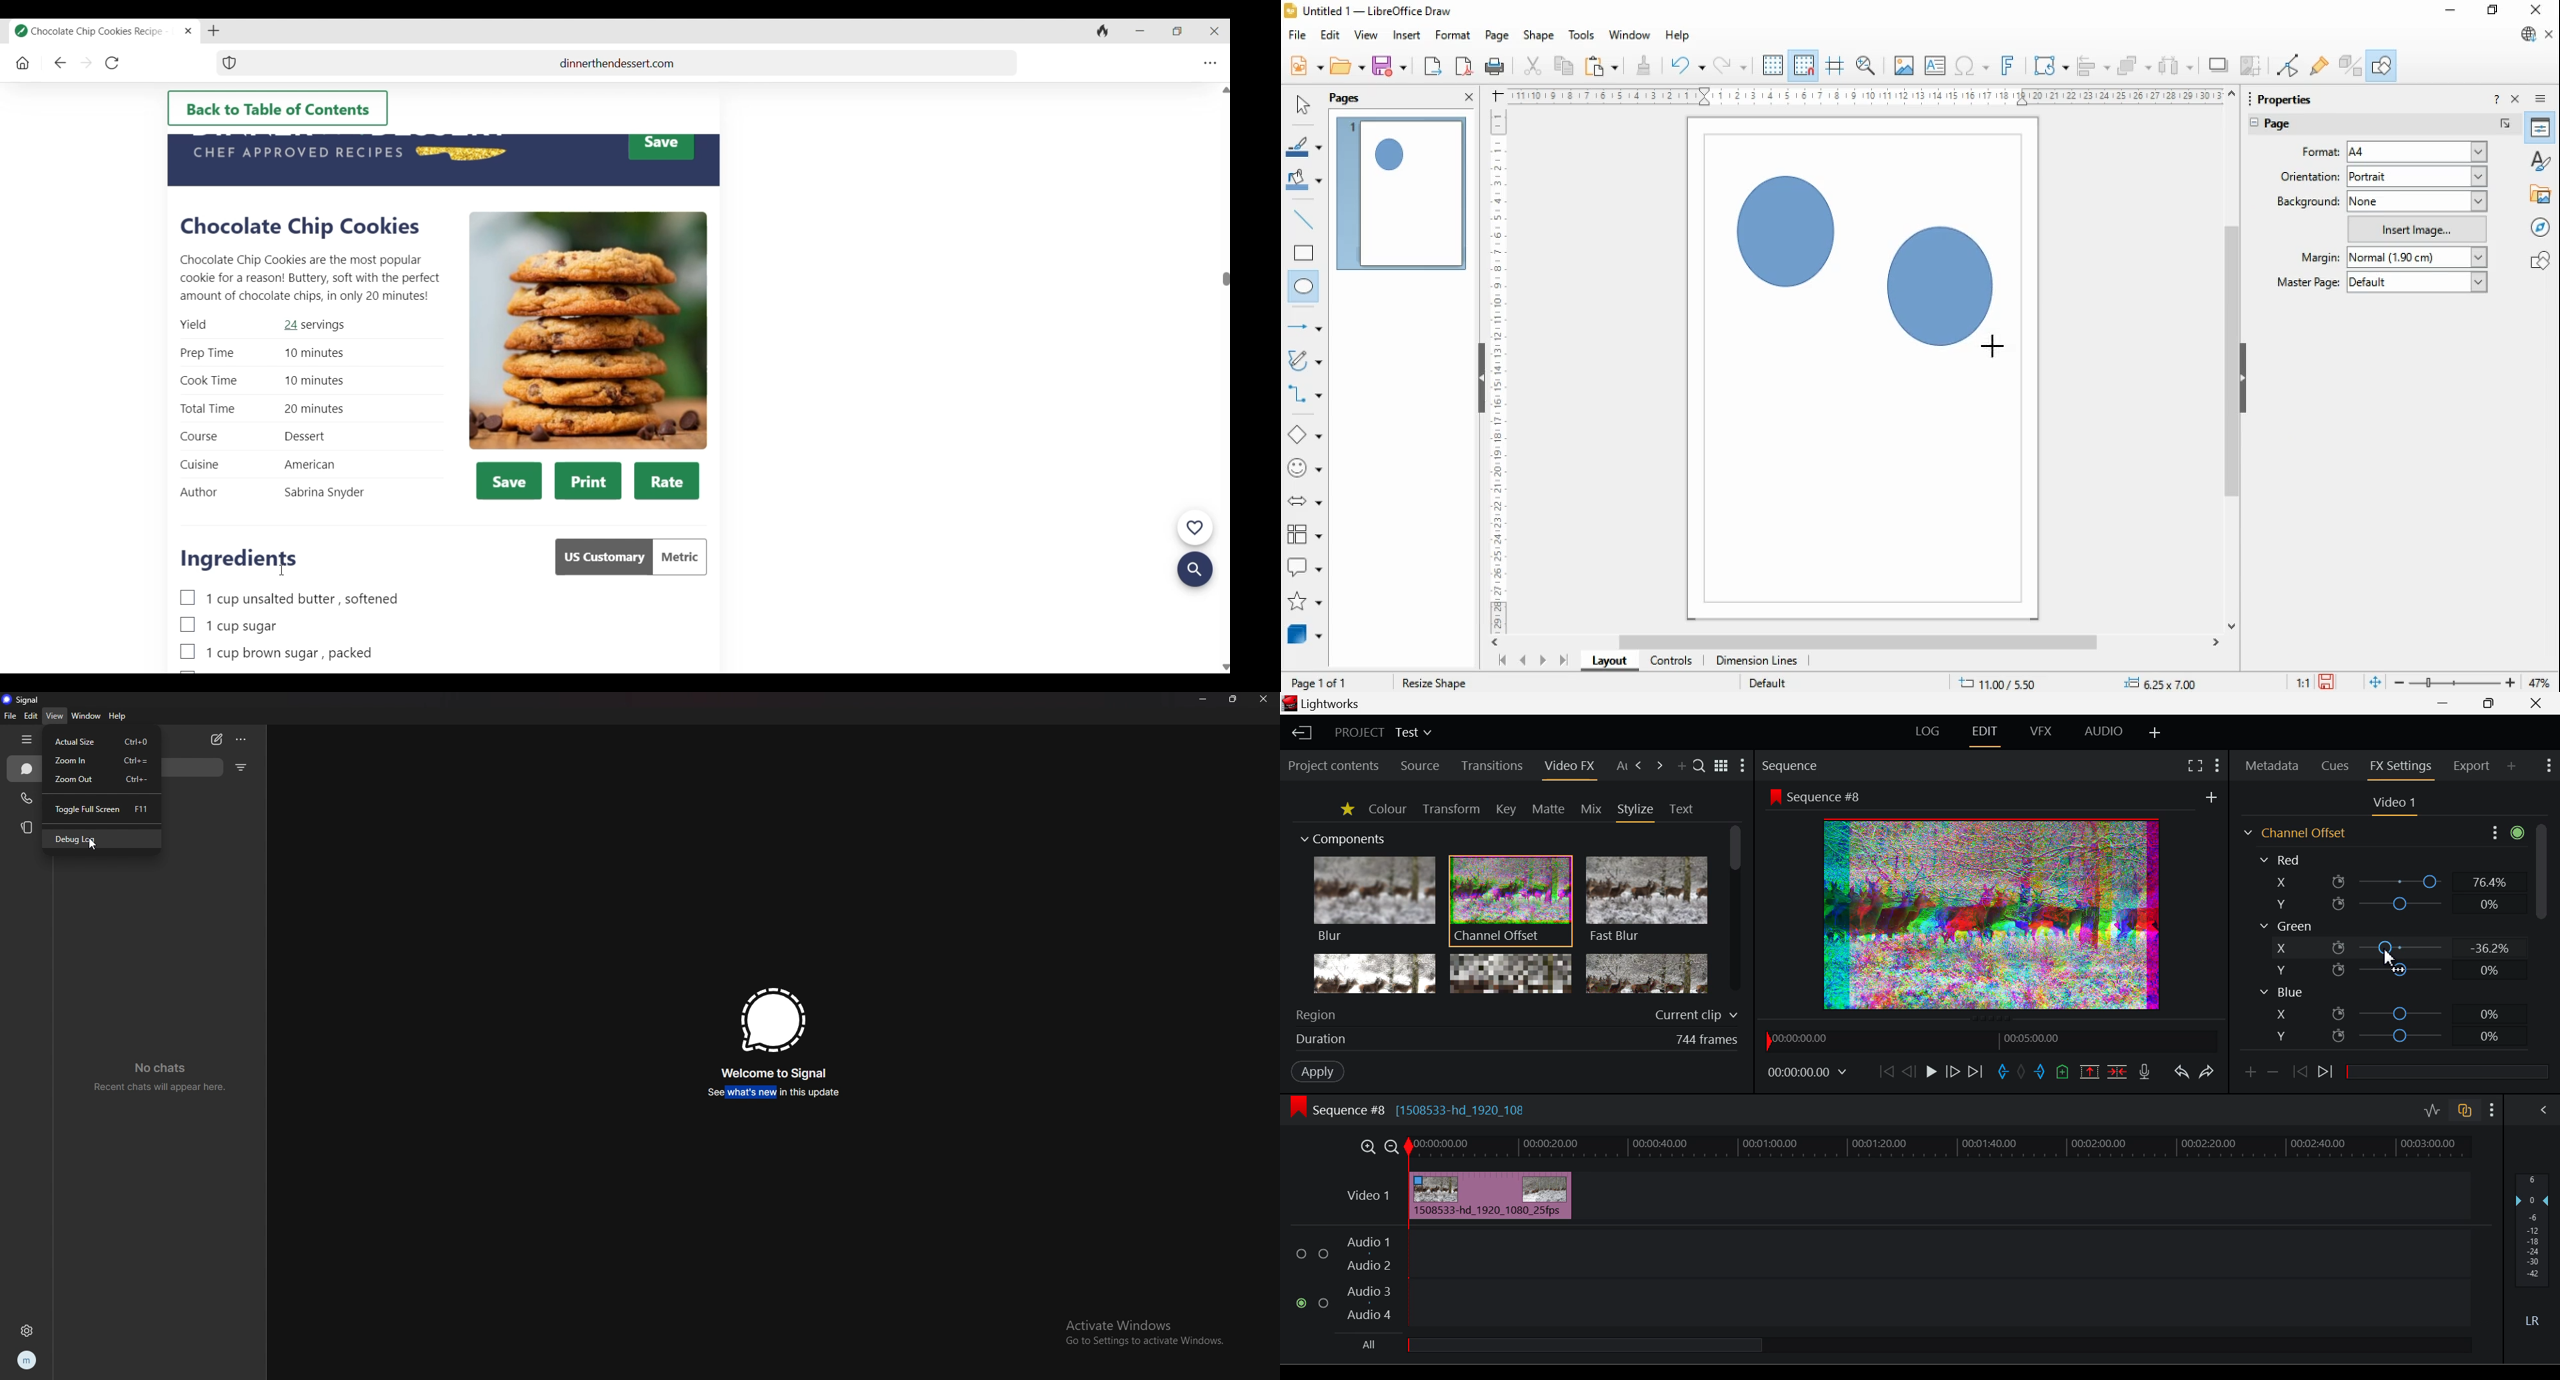  What do you see at coordinates (2401, 767) in the screenshot?
I see `FX Settings` at bounding box center [2401, 767].